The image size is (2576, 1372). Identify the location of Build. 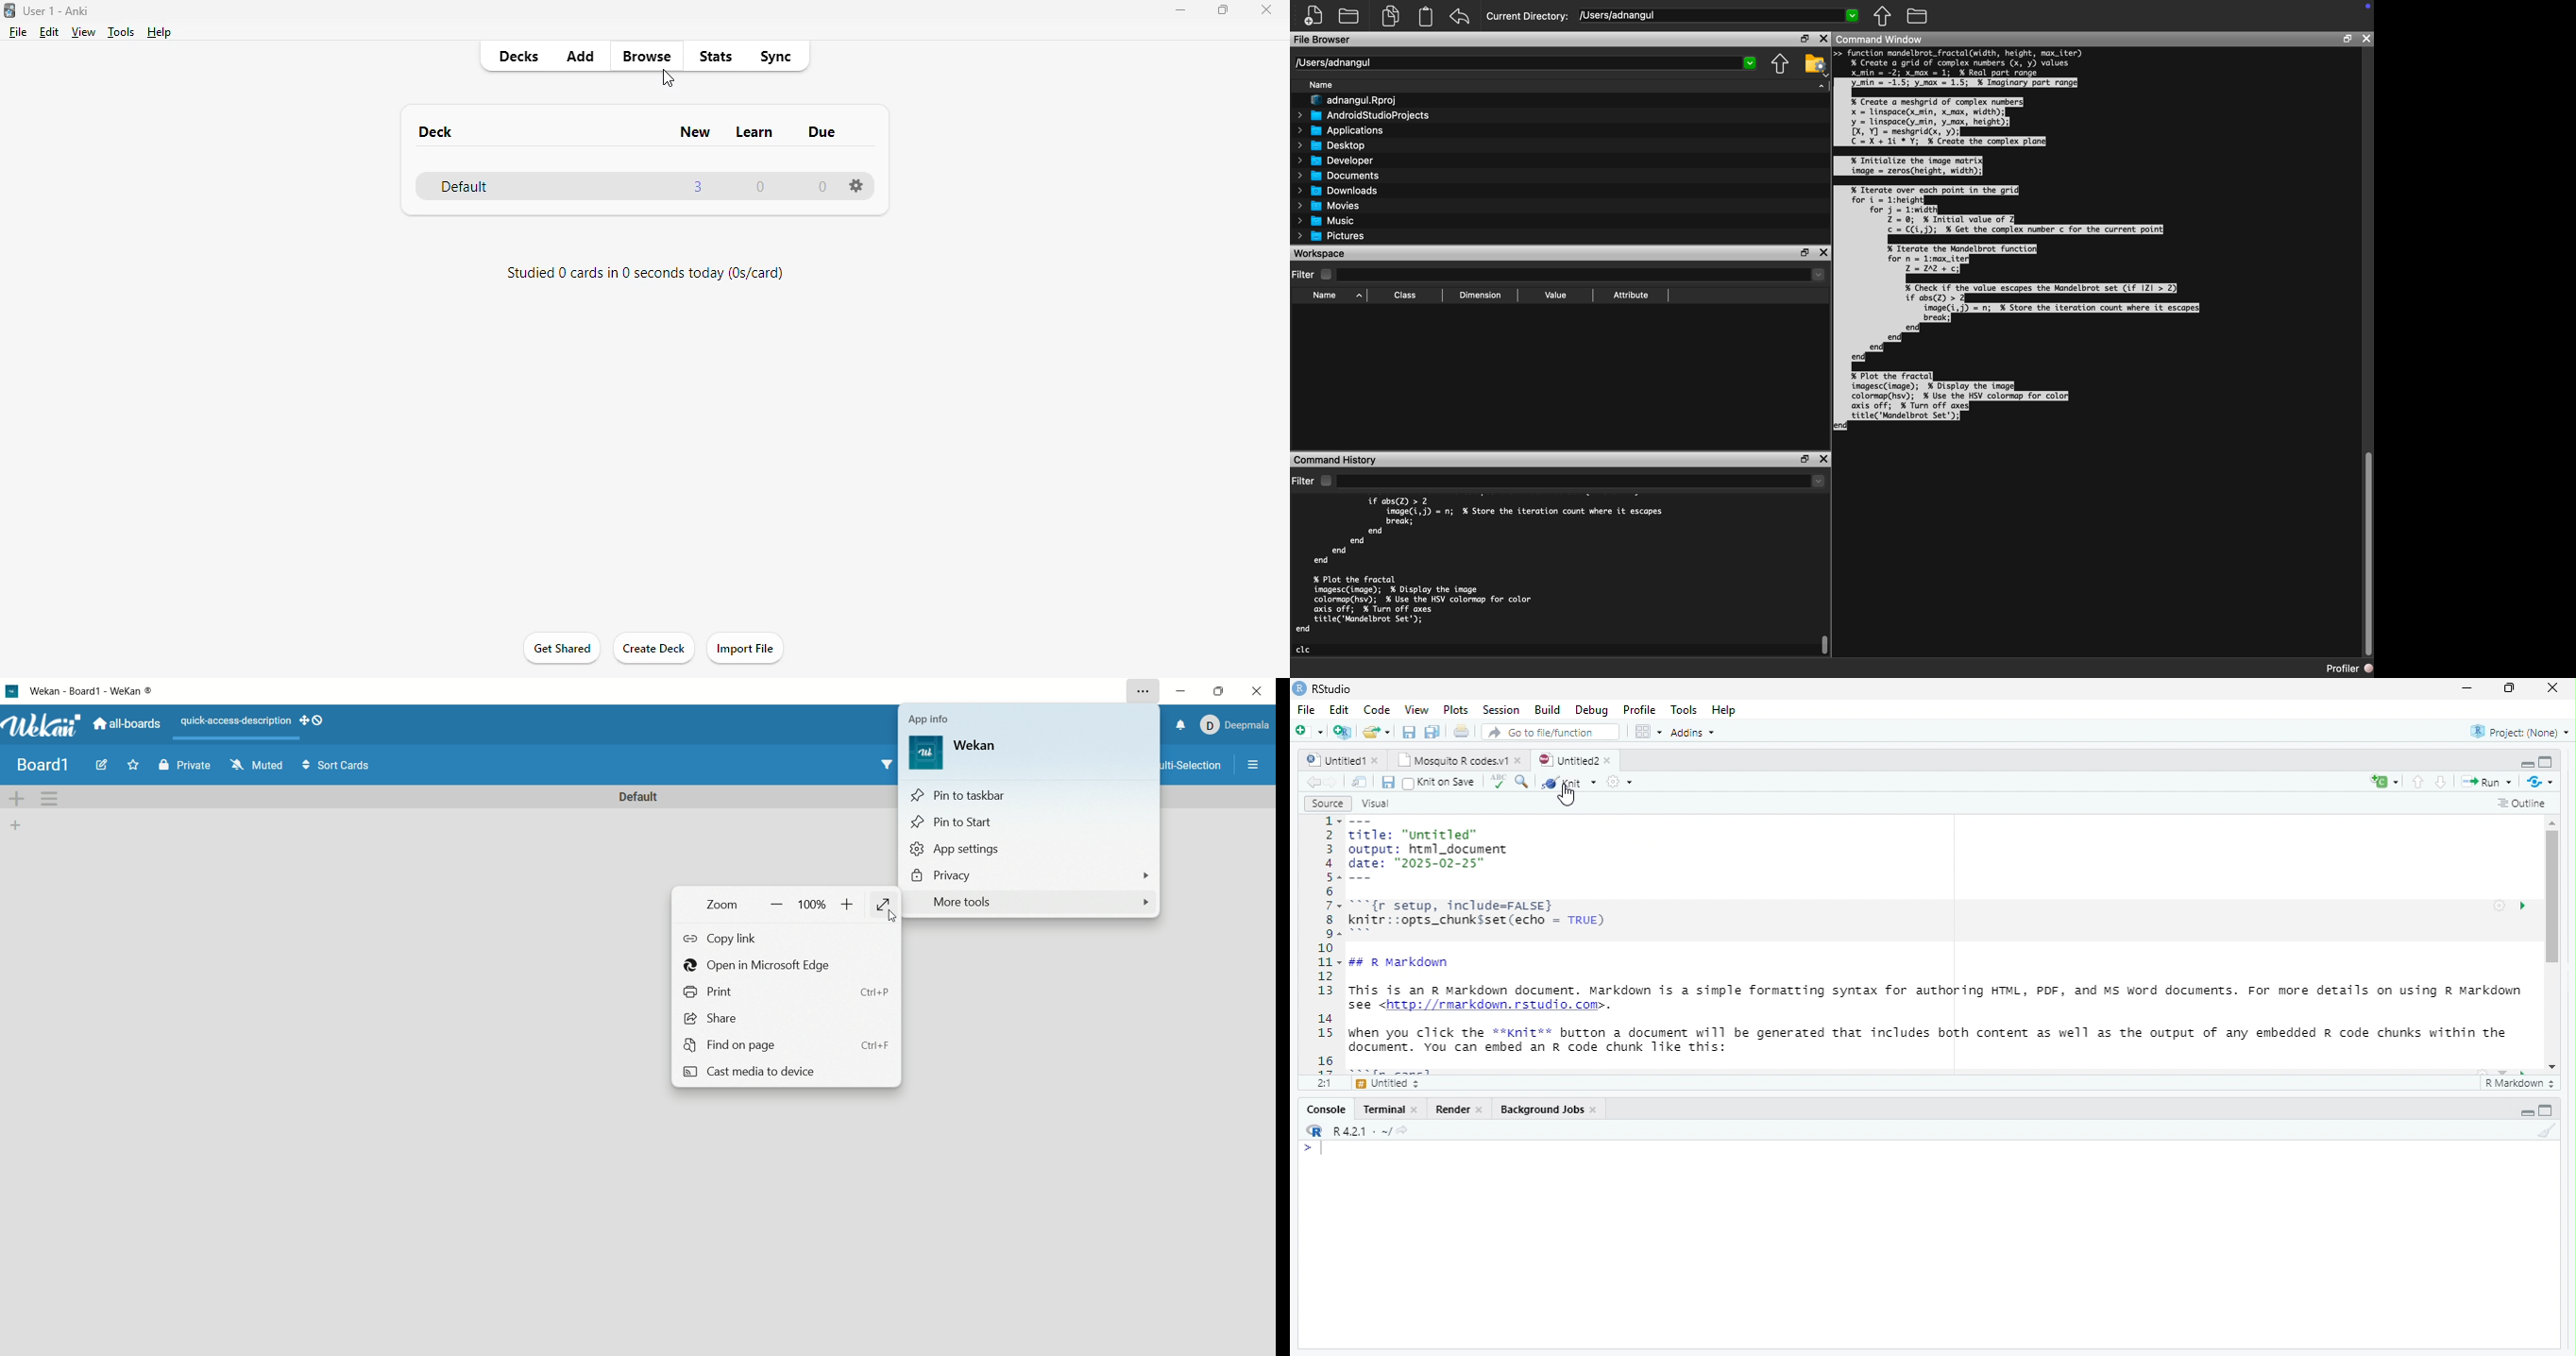
(1549, 709).